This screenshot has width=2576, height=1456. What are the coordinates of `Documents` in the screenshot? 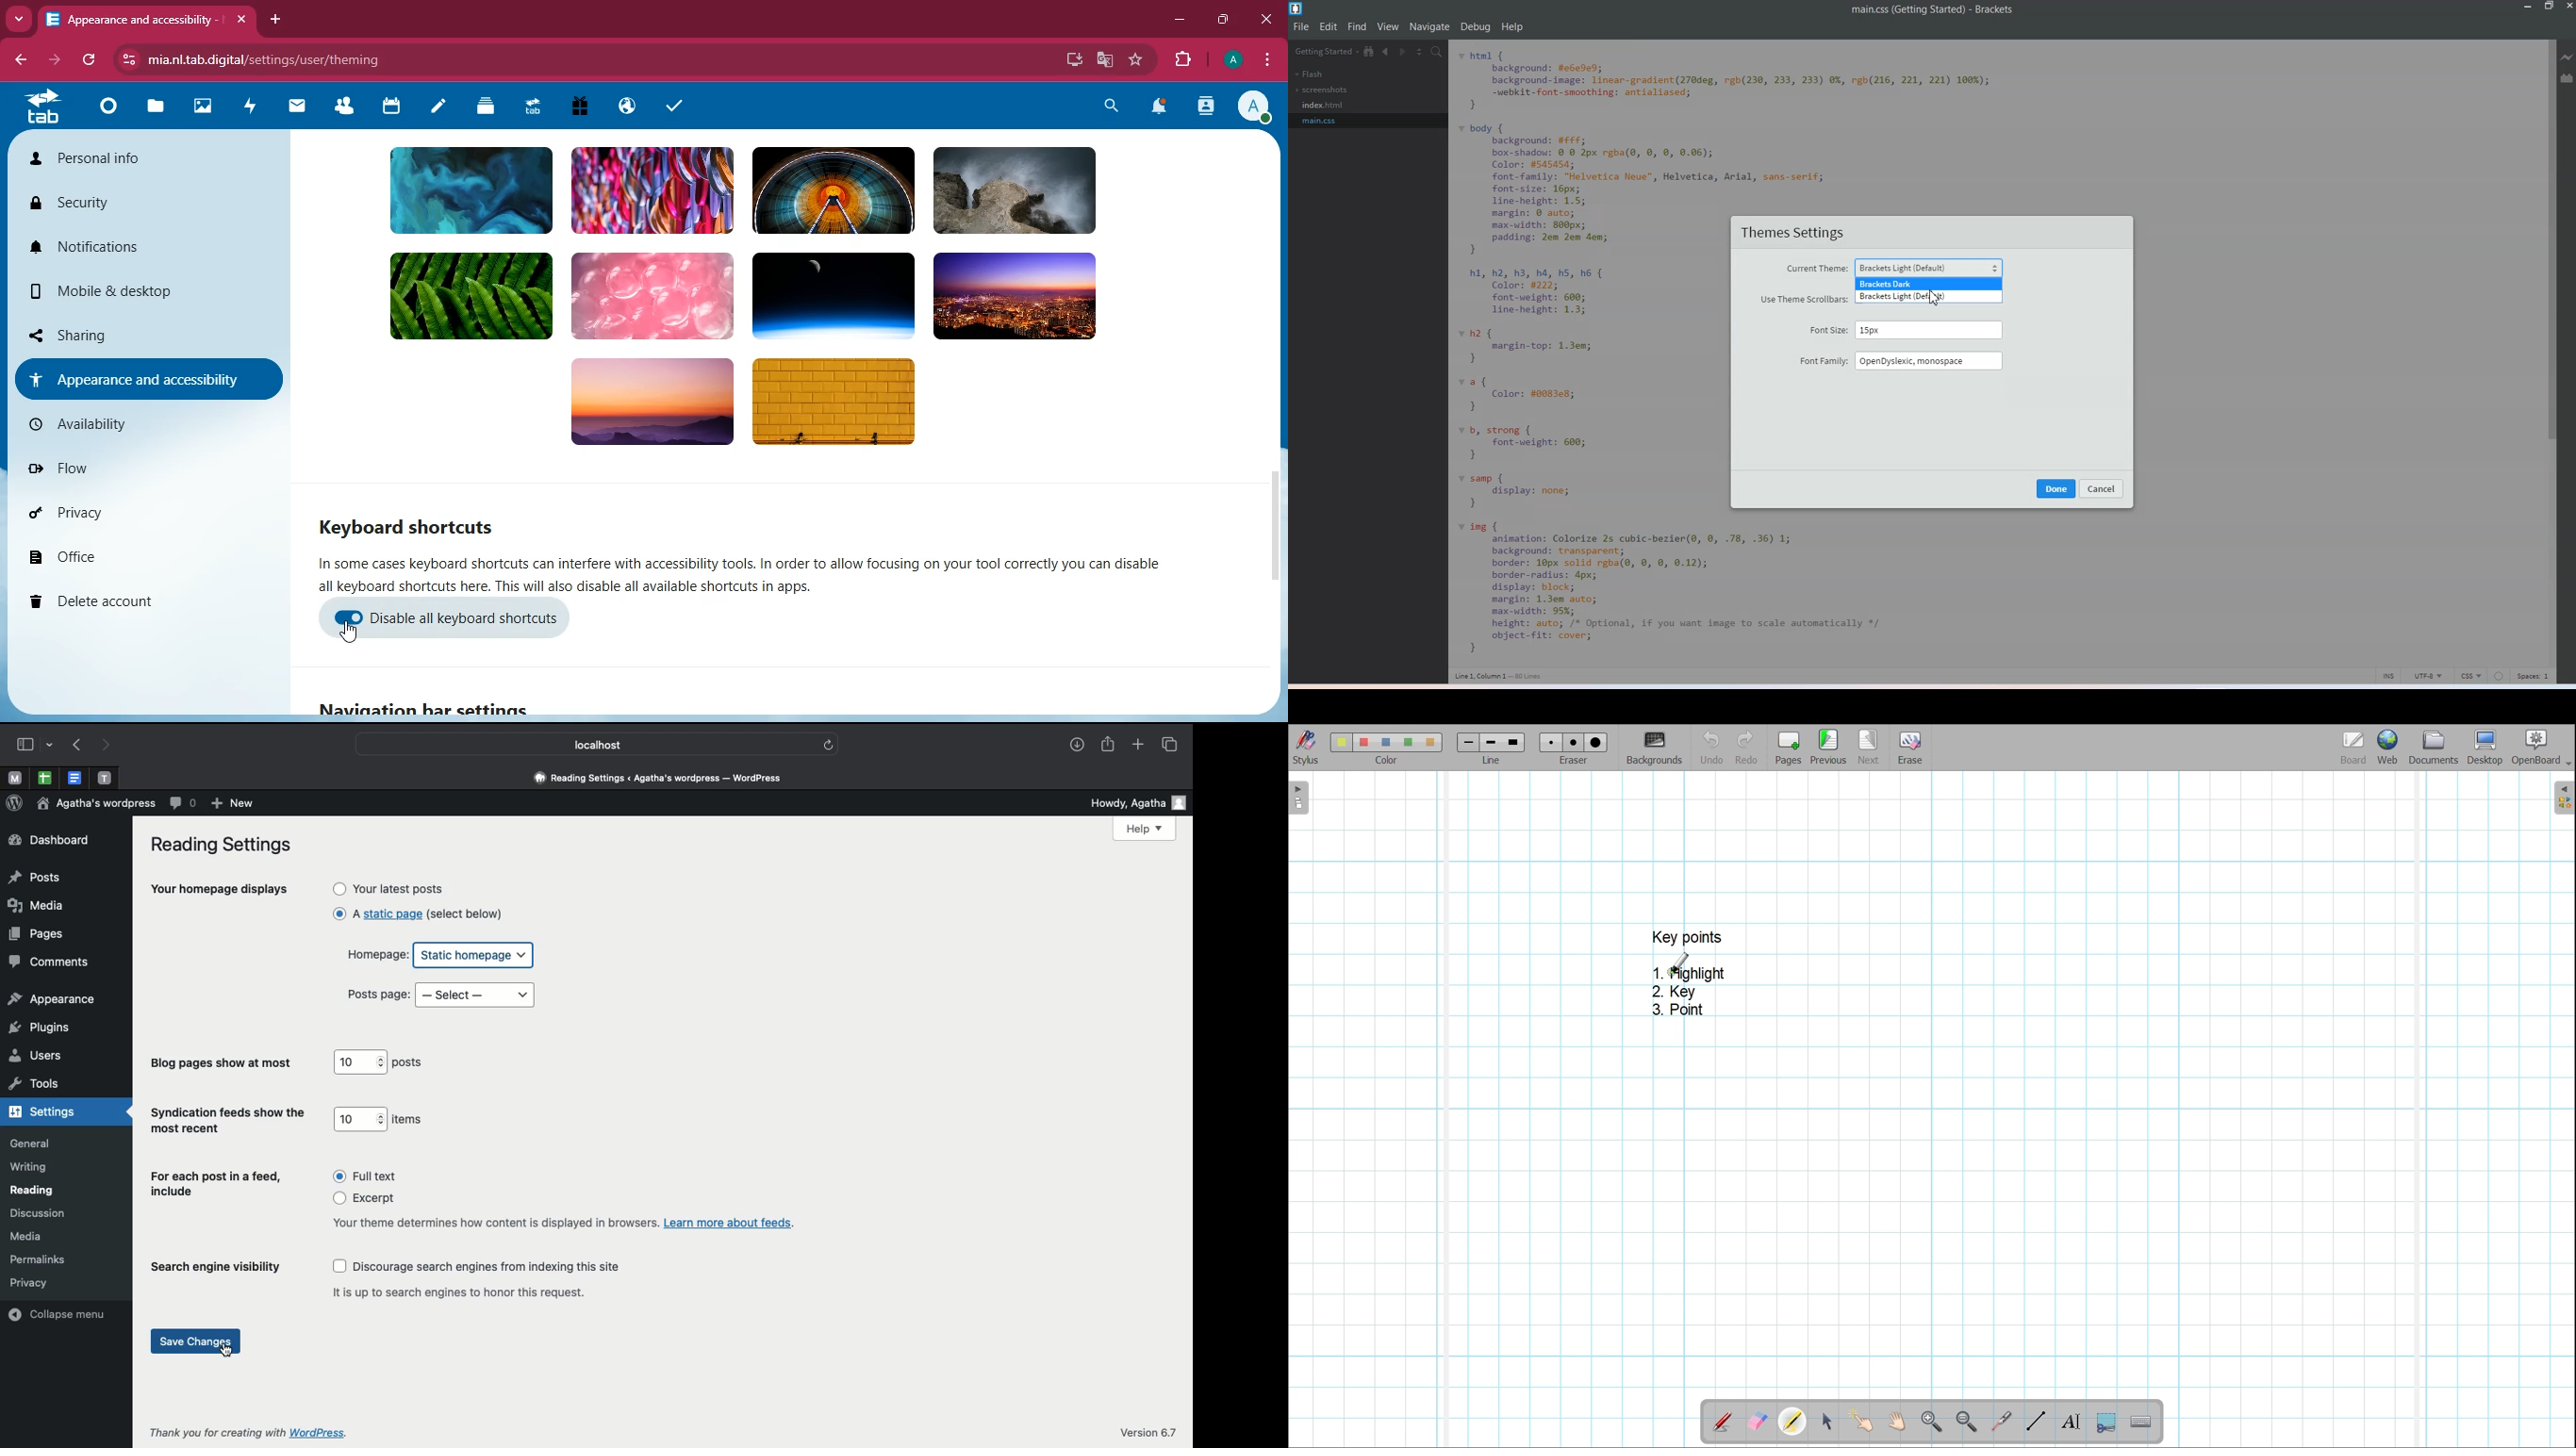 It's located at (2434, 747).